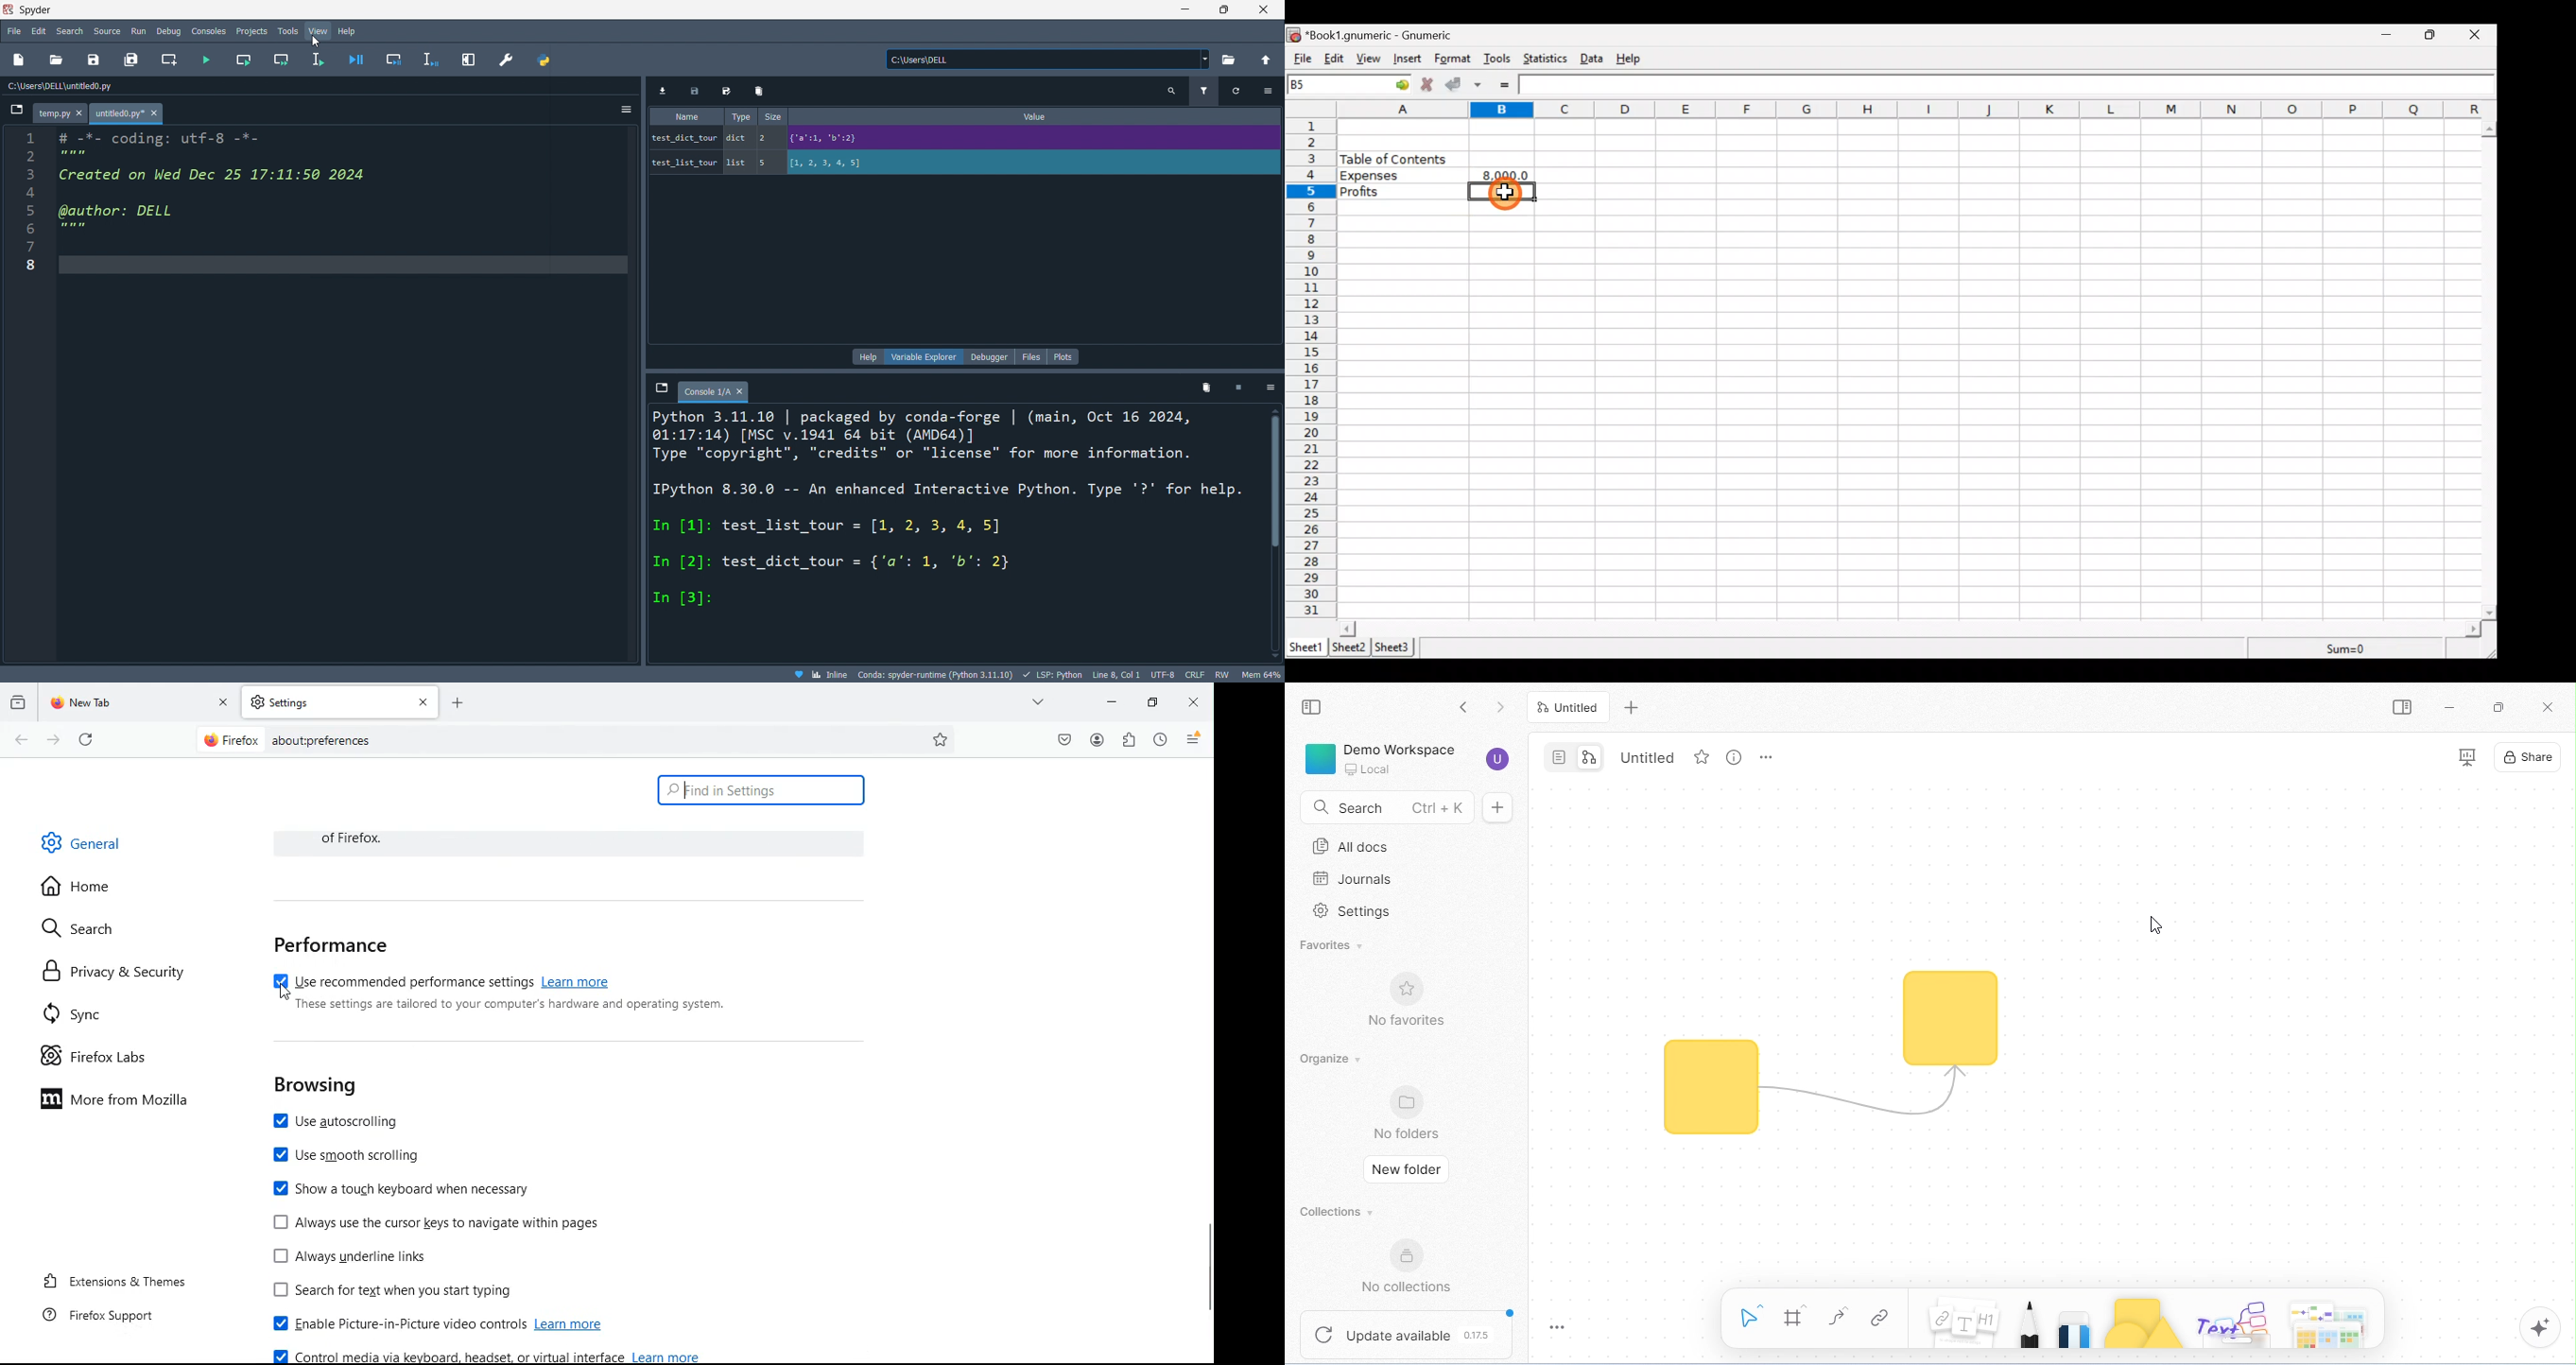 This screenshot has width=2576, height=1372. Describe the element at coordinates (111, 1281) in the screenshot. I see `extensions & themes` at that location.